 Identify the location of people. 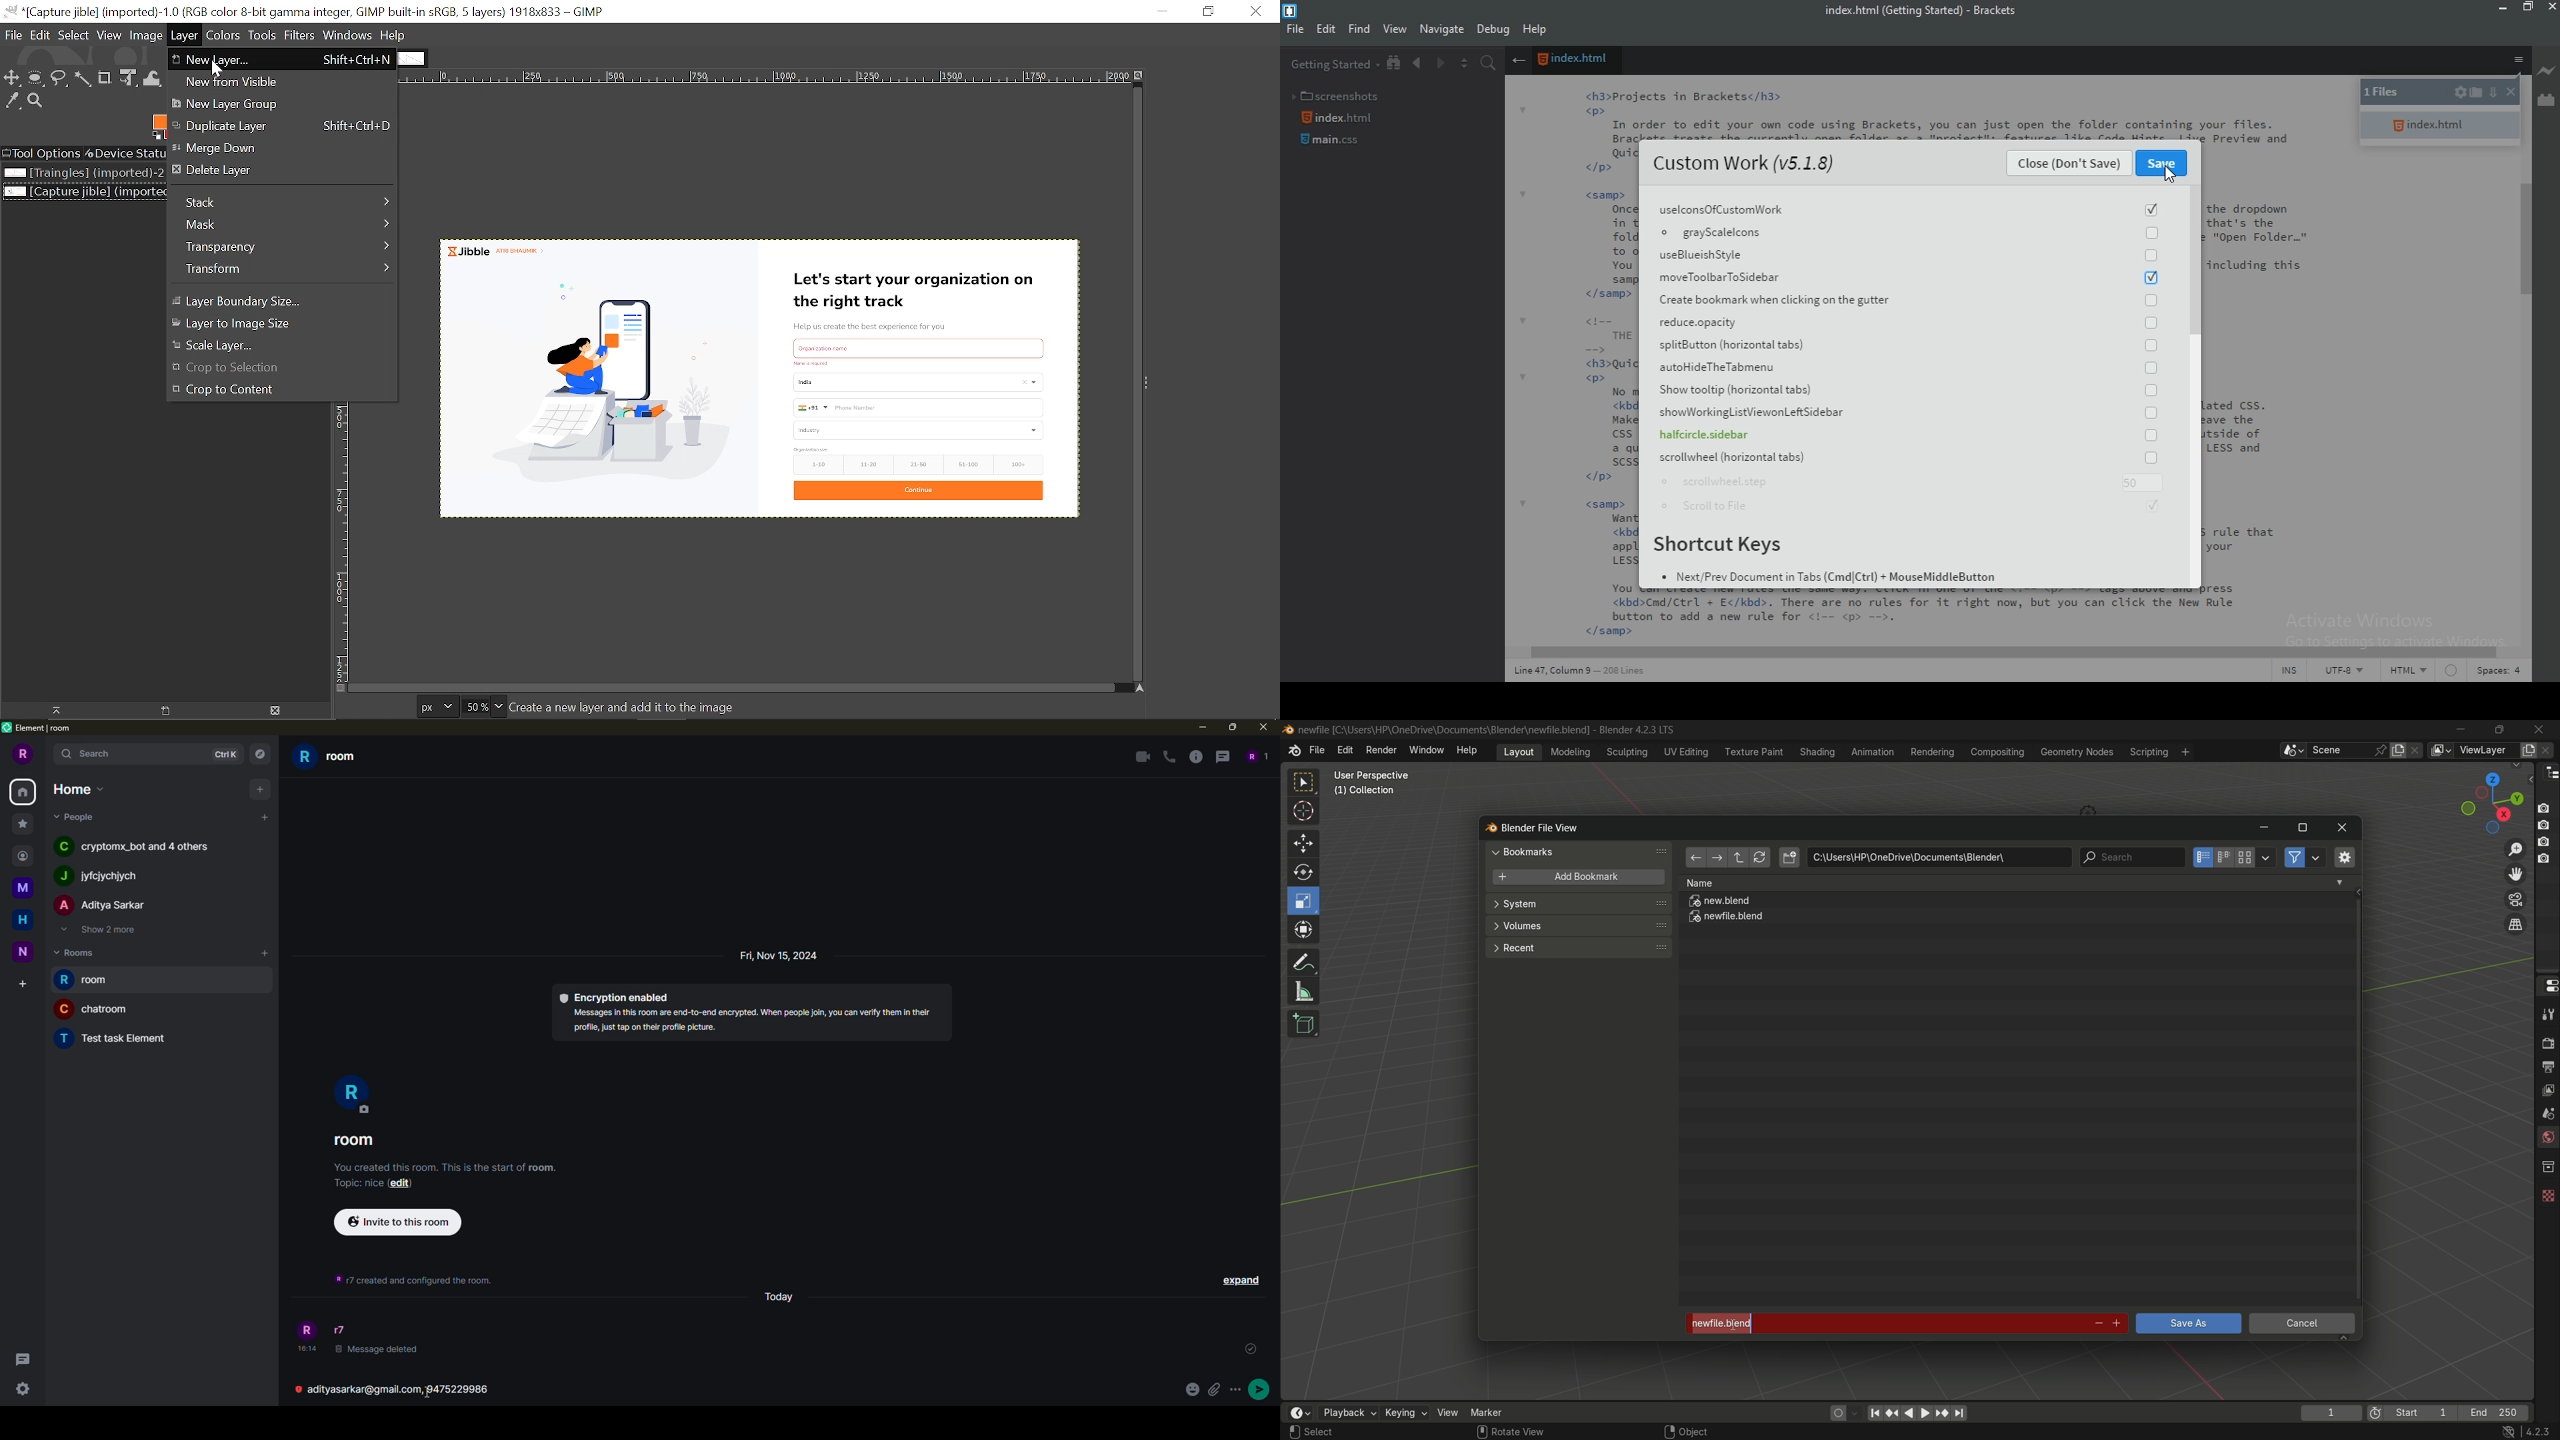
(105, 875).